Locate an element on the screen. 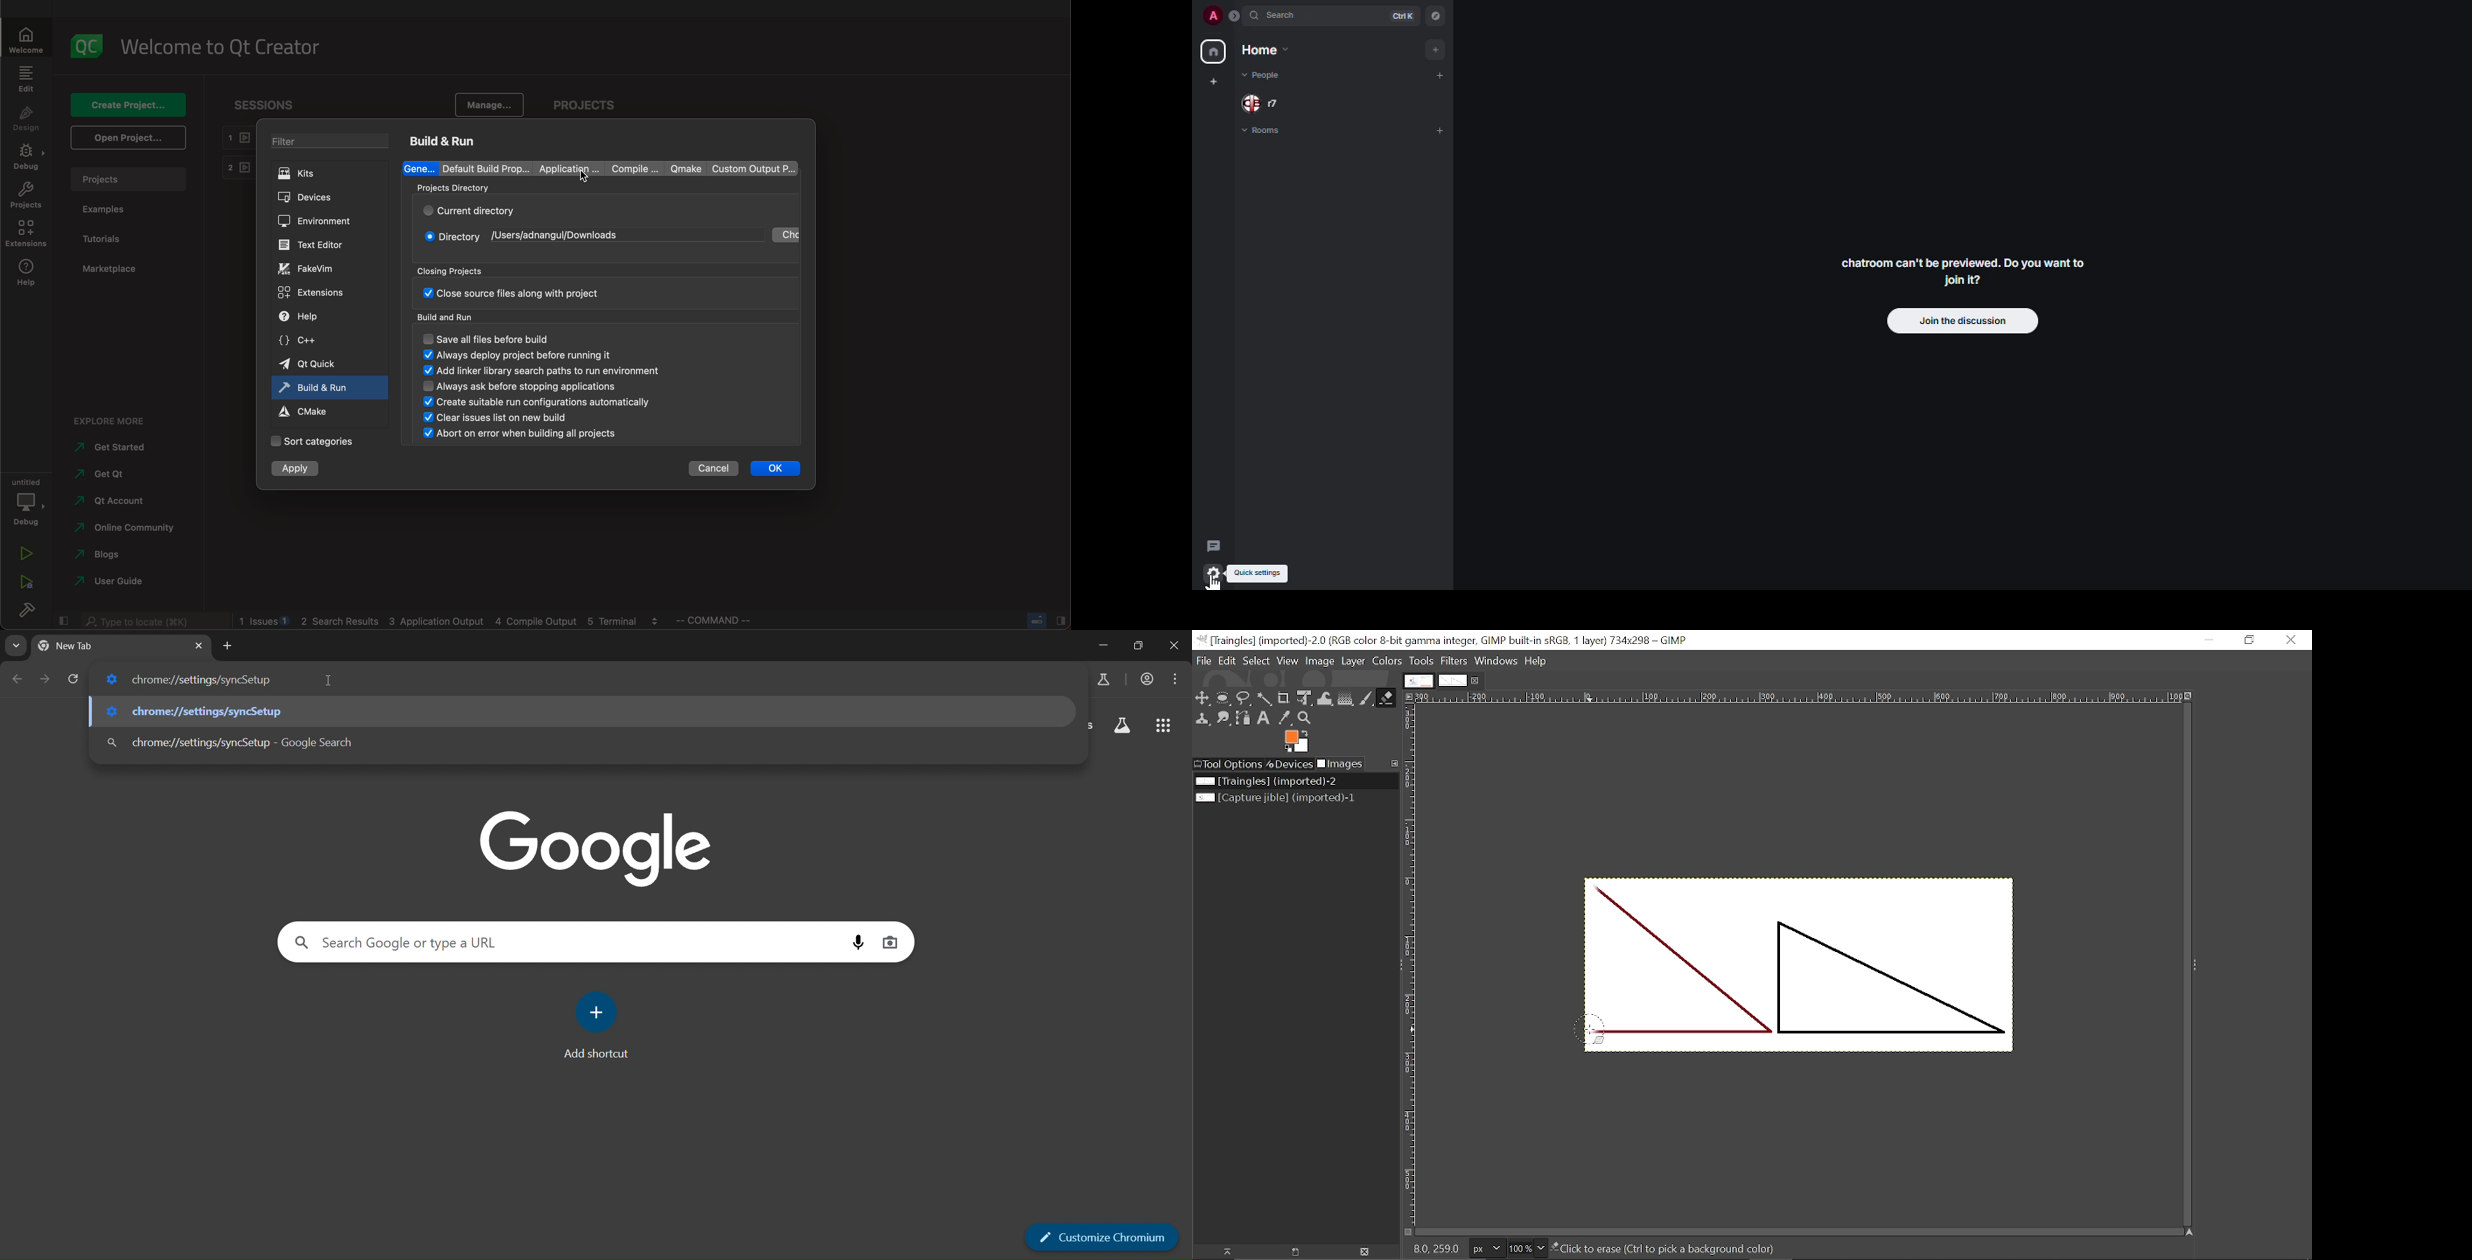  quick settings is located at coordinates (1215, 574).